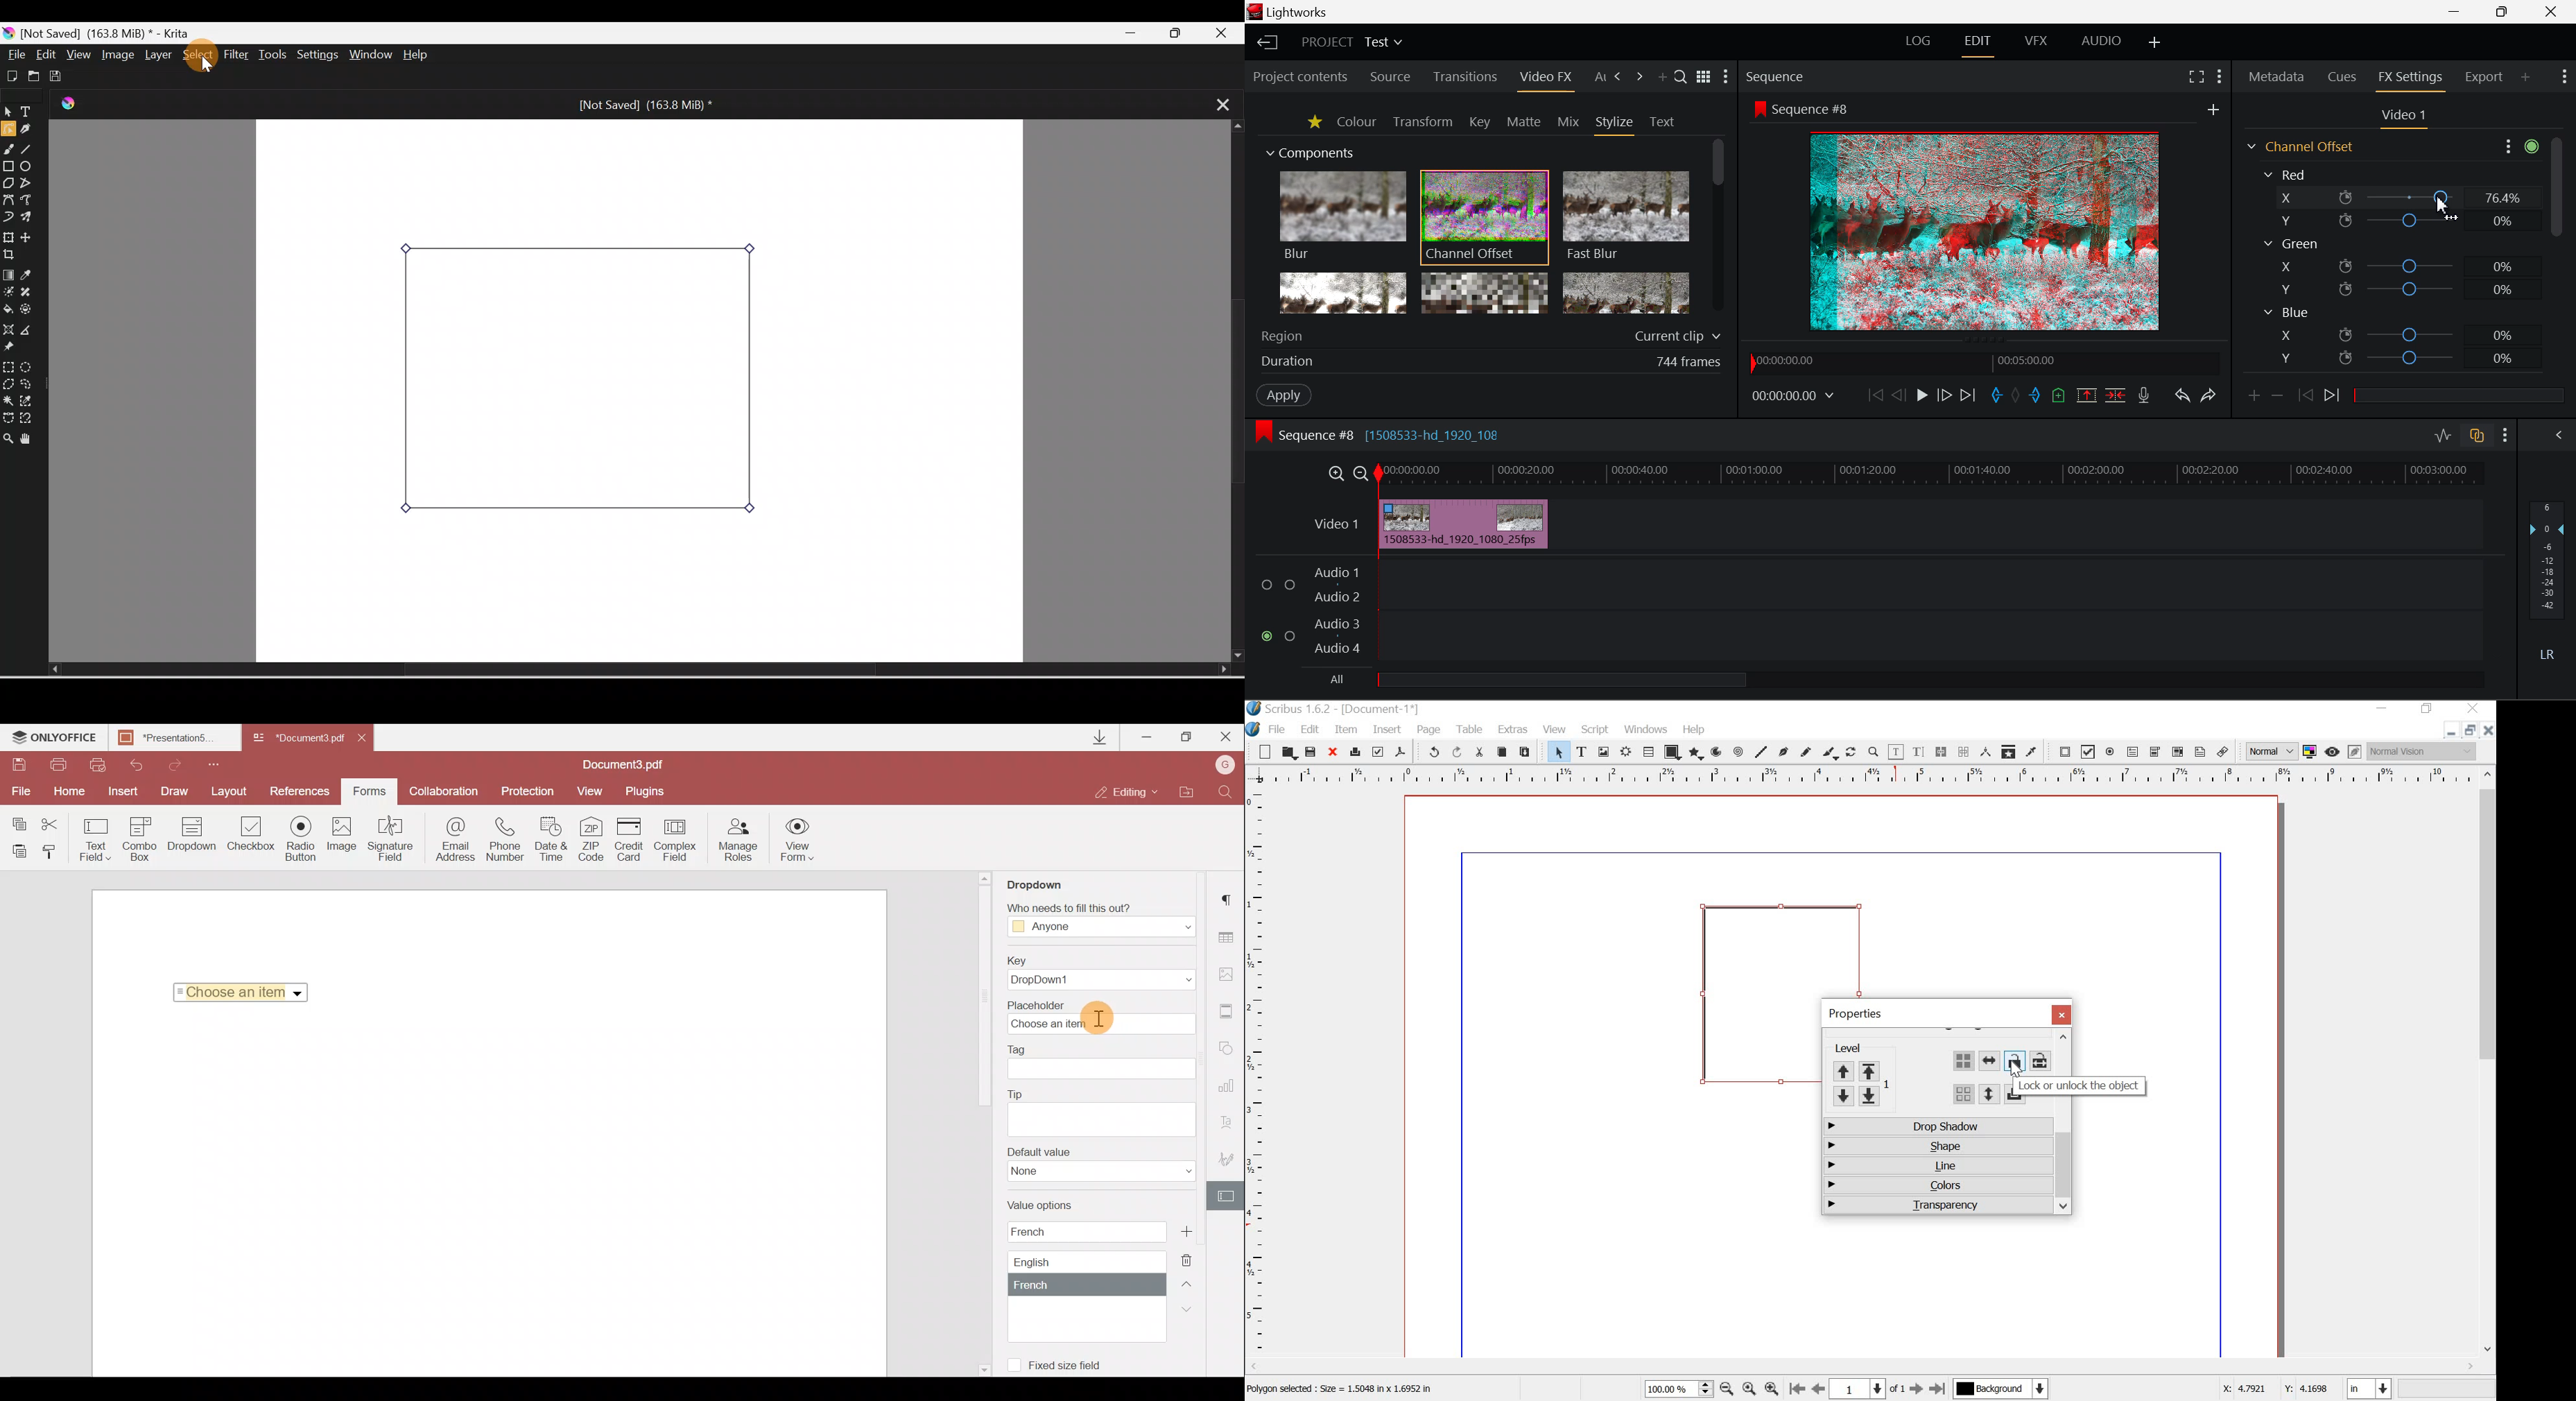 The width and height of the screenshot is (2576, 1428). What do you see at coordinates (18, 766) in the screenshot?
I see `Save` at bounding box center [18, 766].